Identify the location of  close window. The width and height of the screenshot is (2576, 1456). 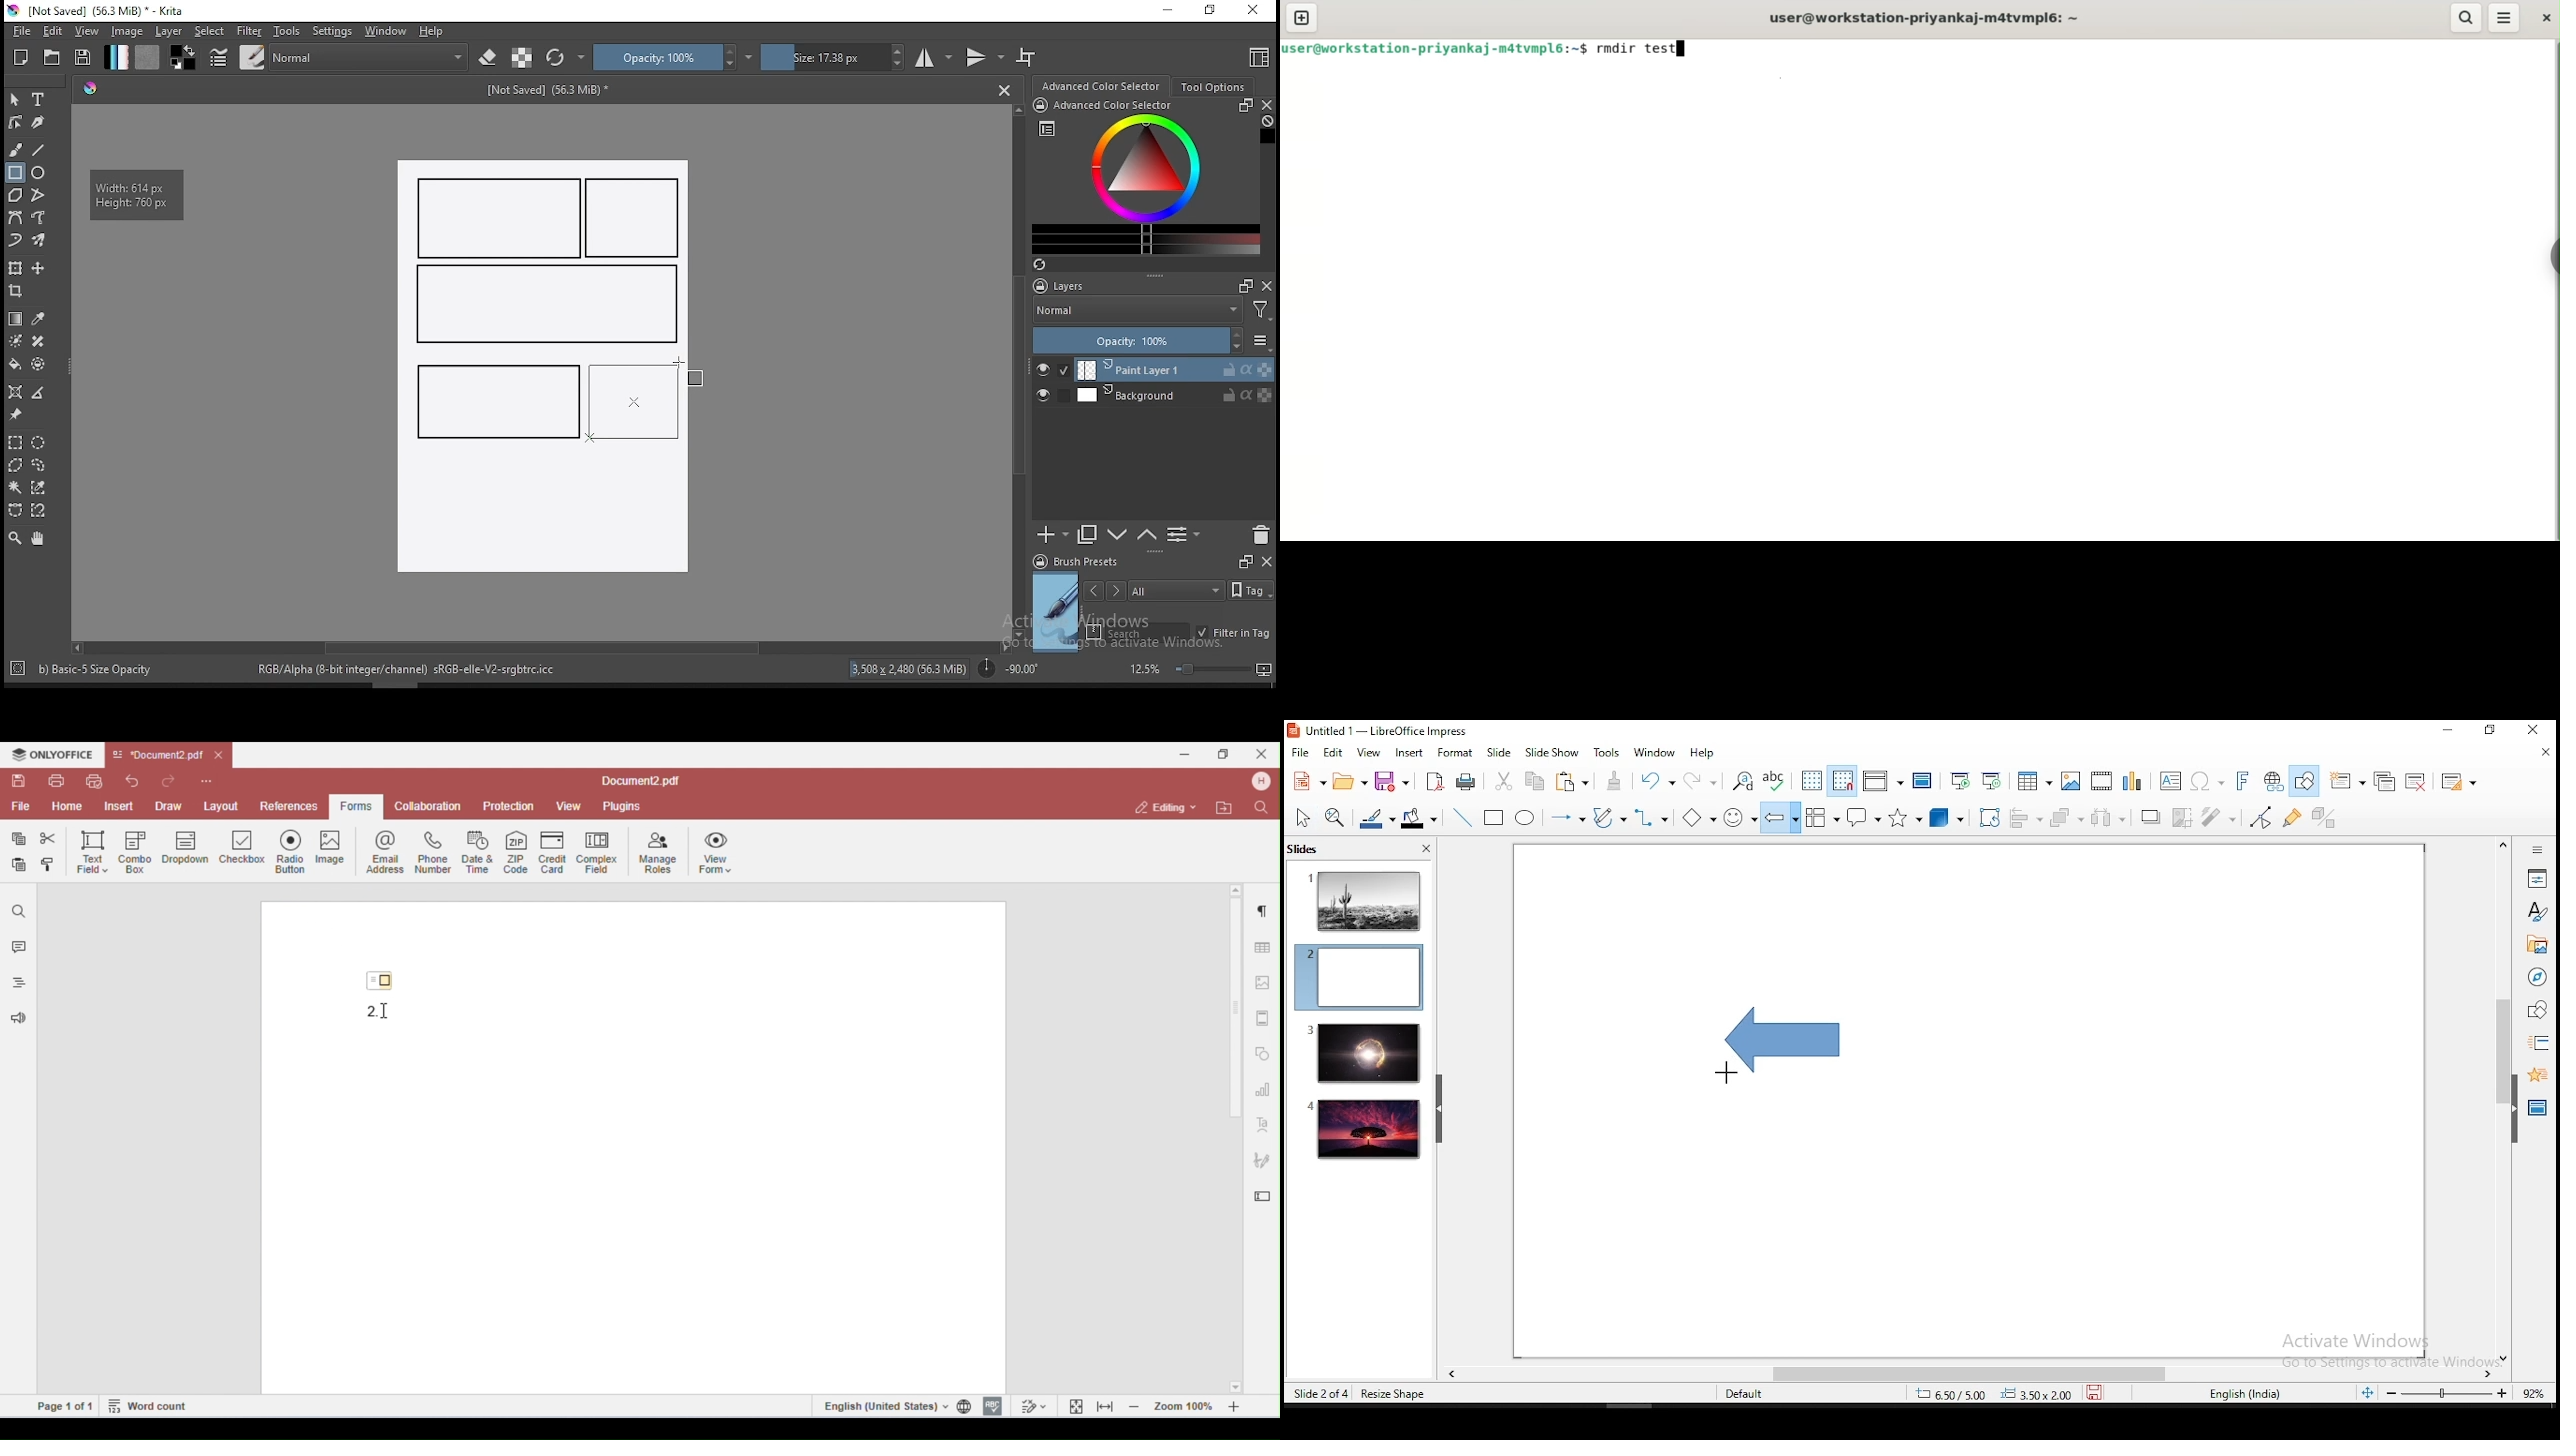
(1255, 11).